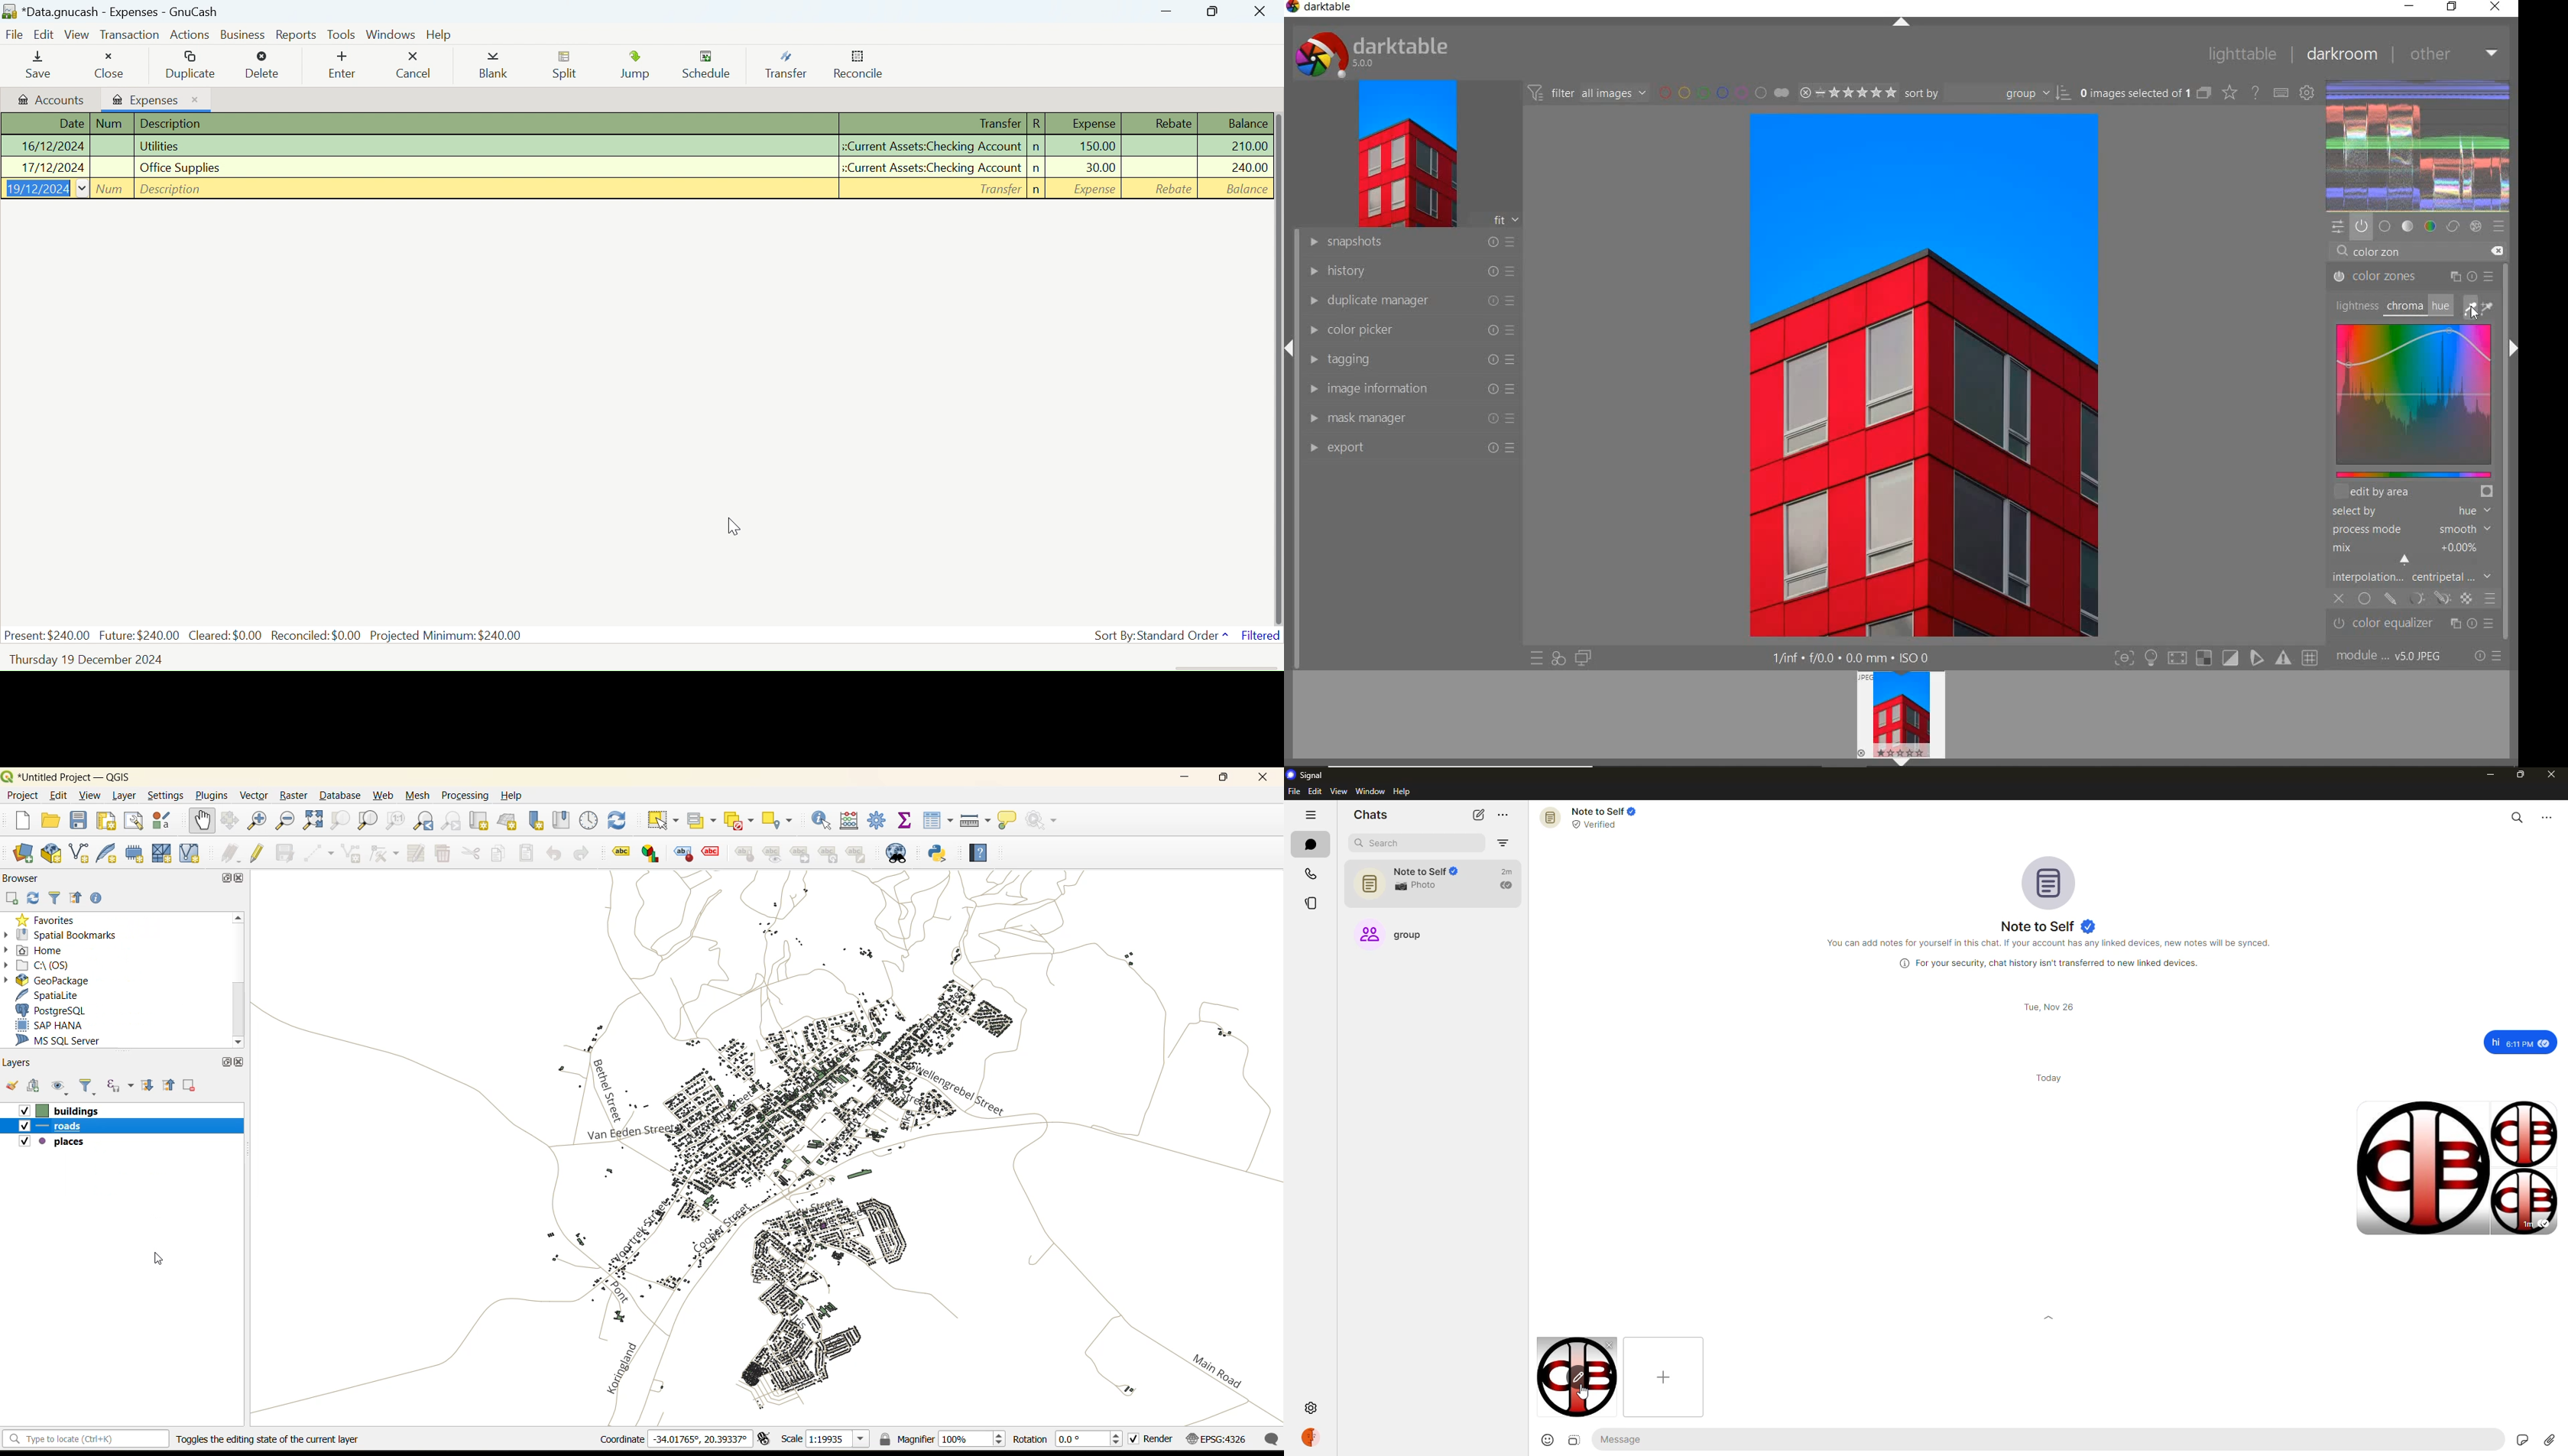 This screenshot has height=1456, width=2576. Describe the element at coordinates (556, 854) in the screenshot. I see `undo` at that location.